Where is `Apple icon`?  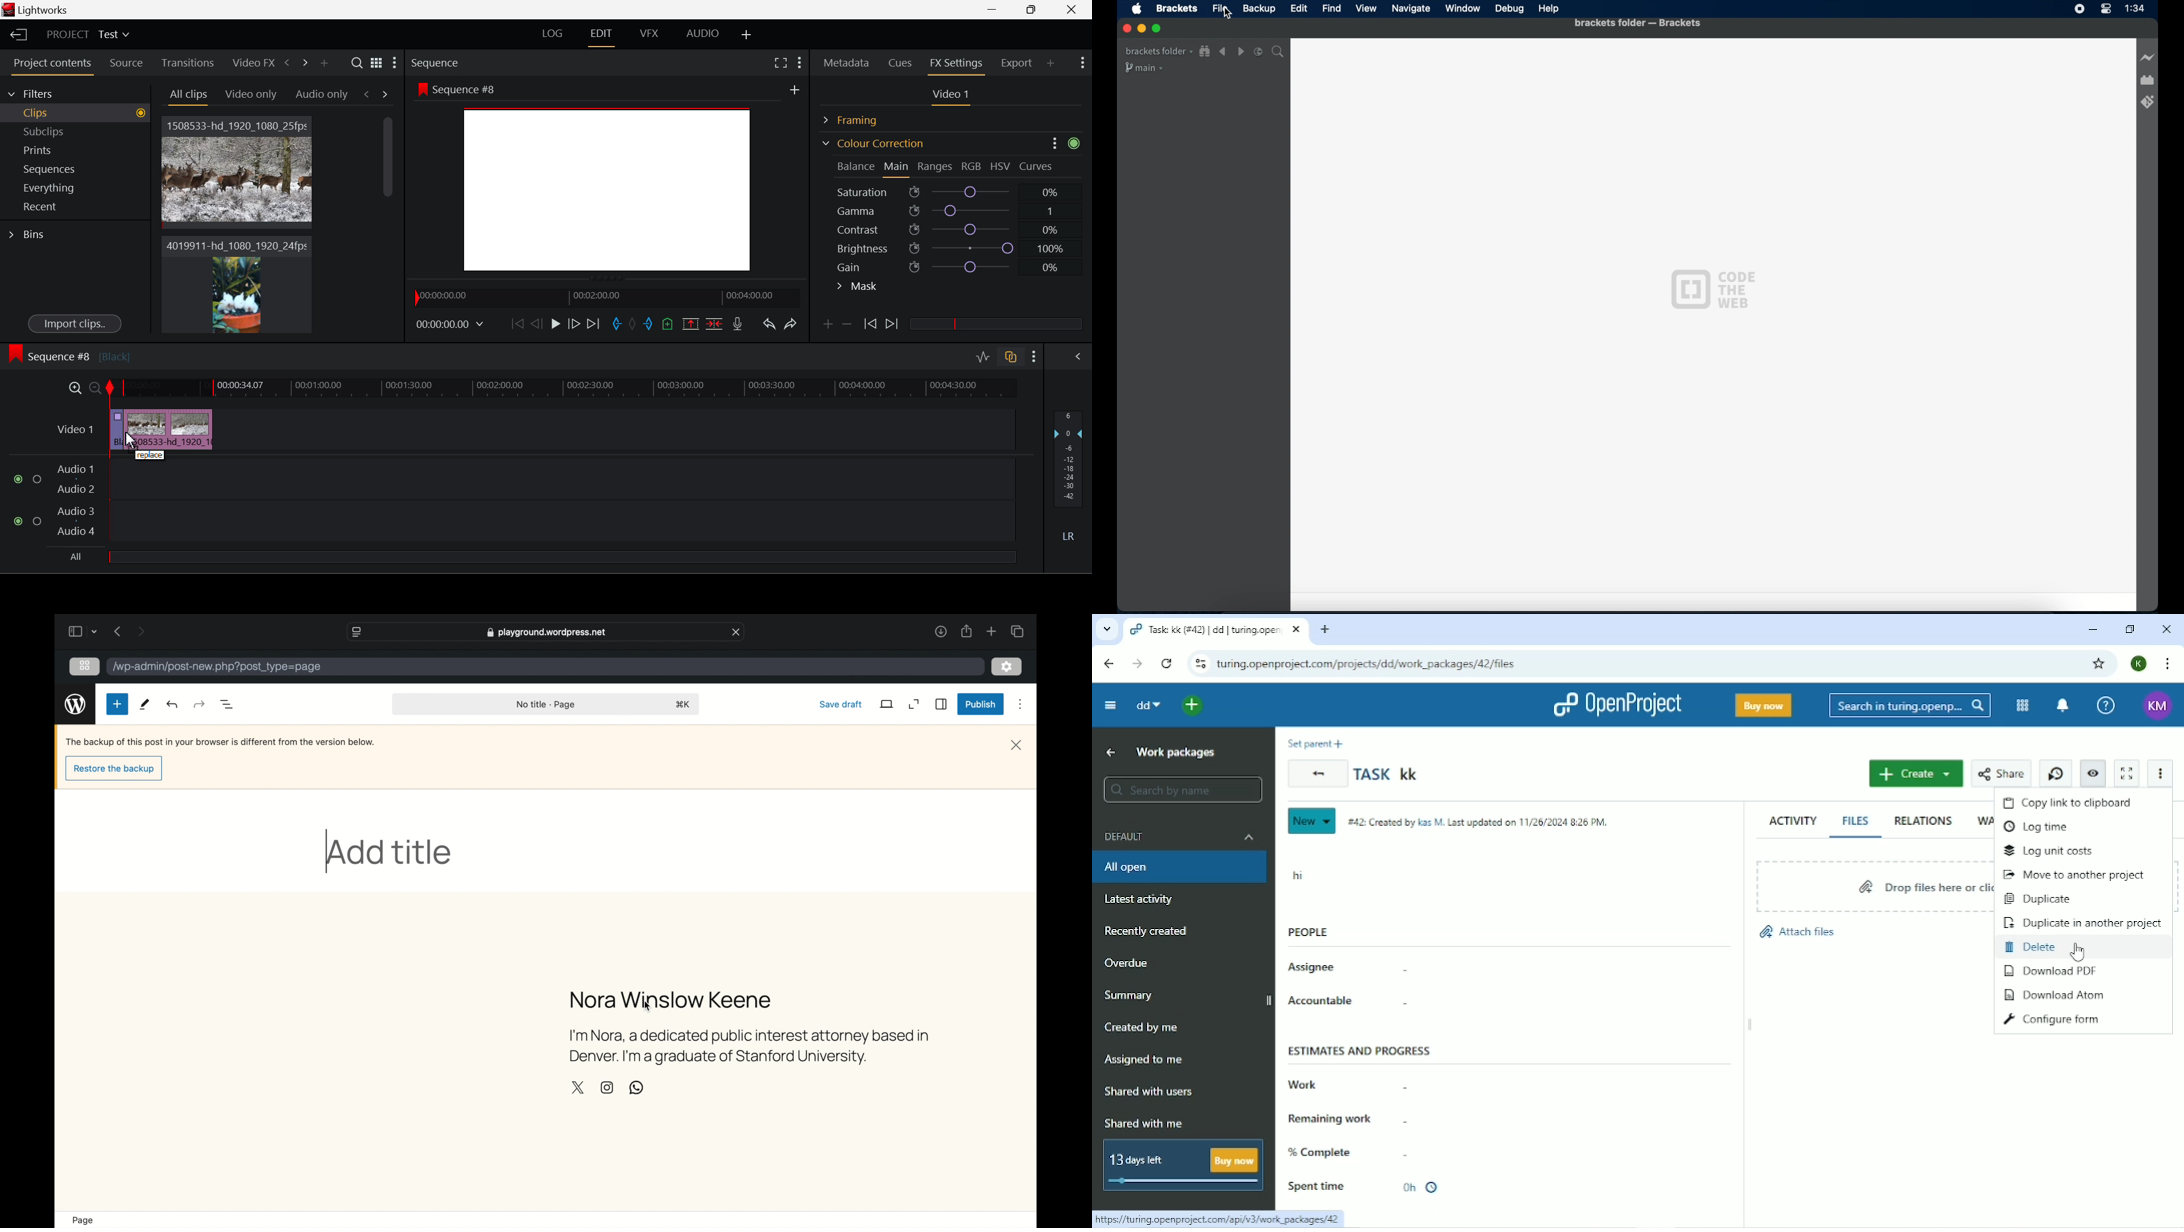
Apple icon is located at coordinates (1137, 10).